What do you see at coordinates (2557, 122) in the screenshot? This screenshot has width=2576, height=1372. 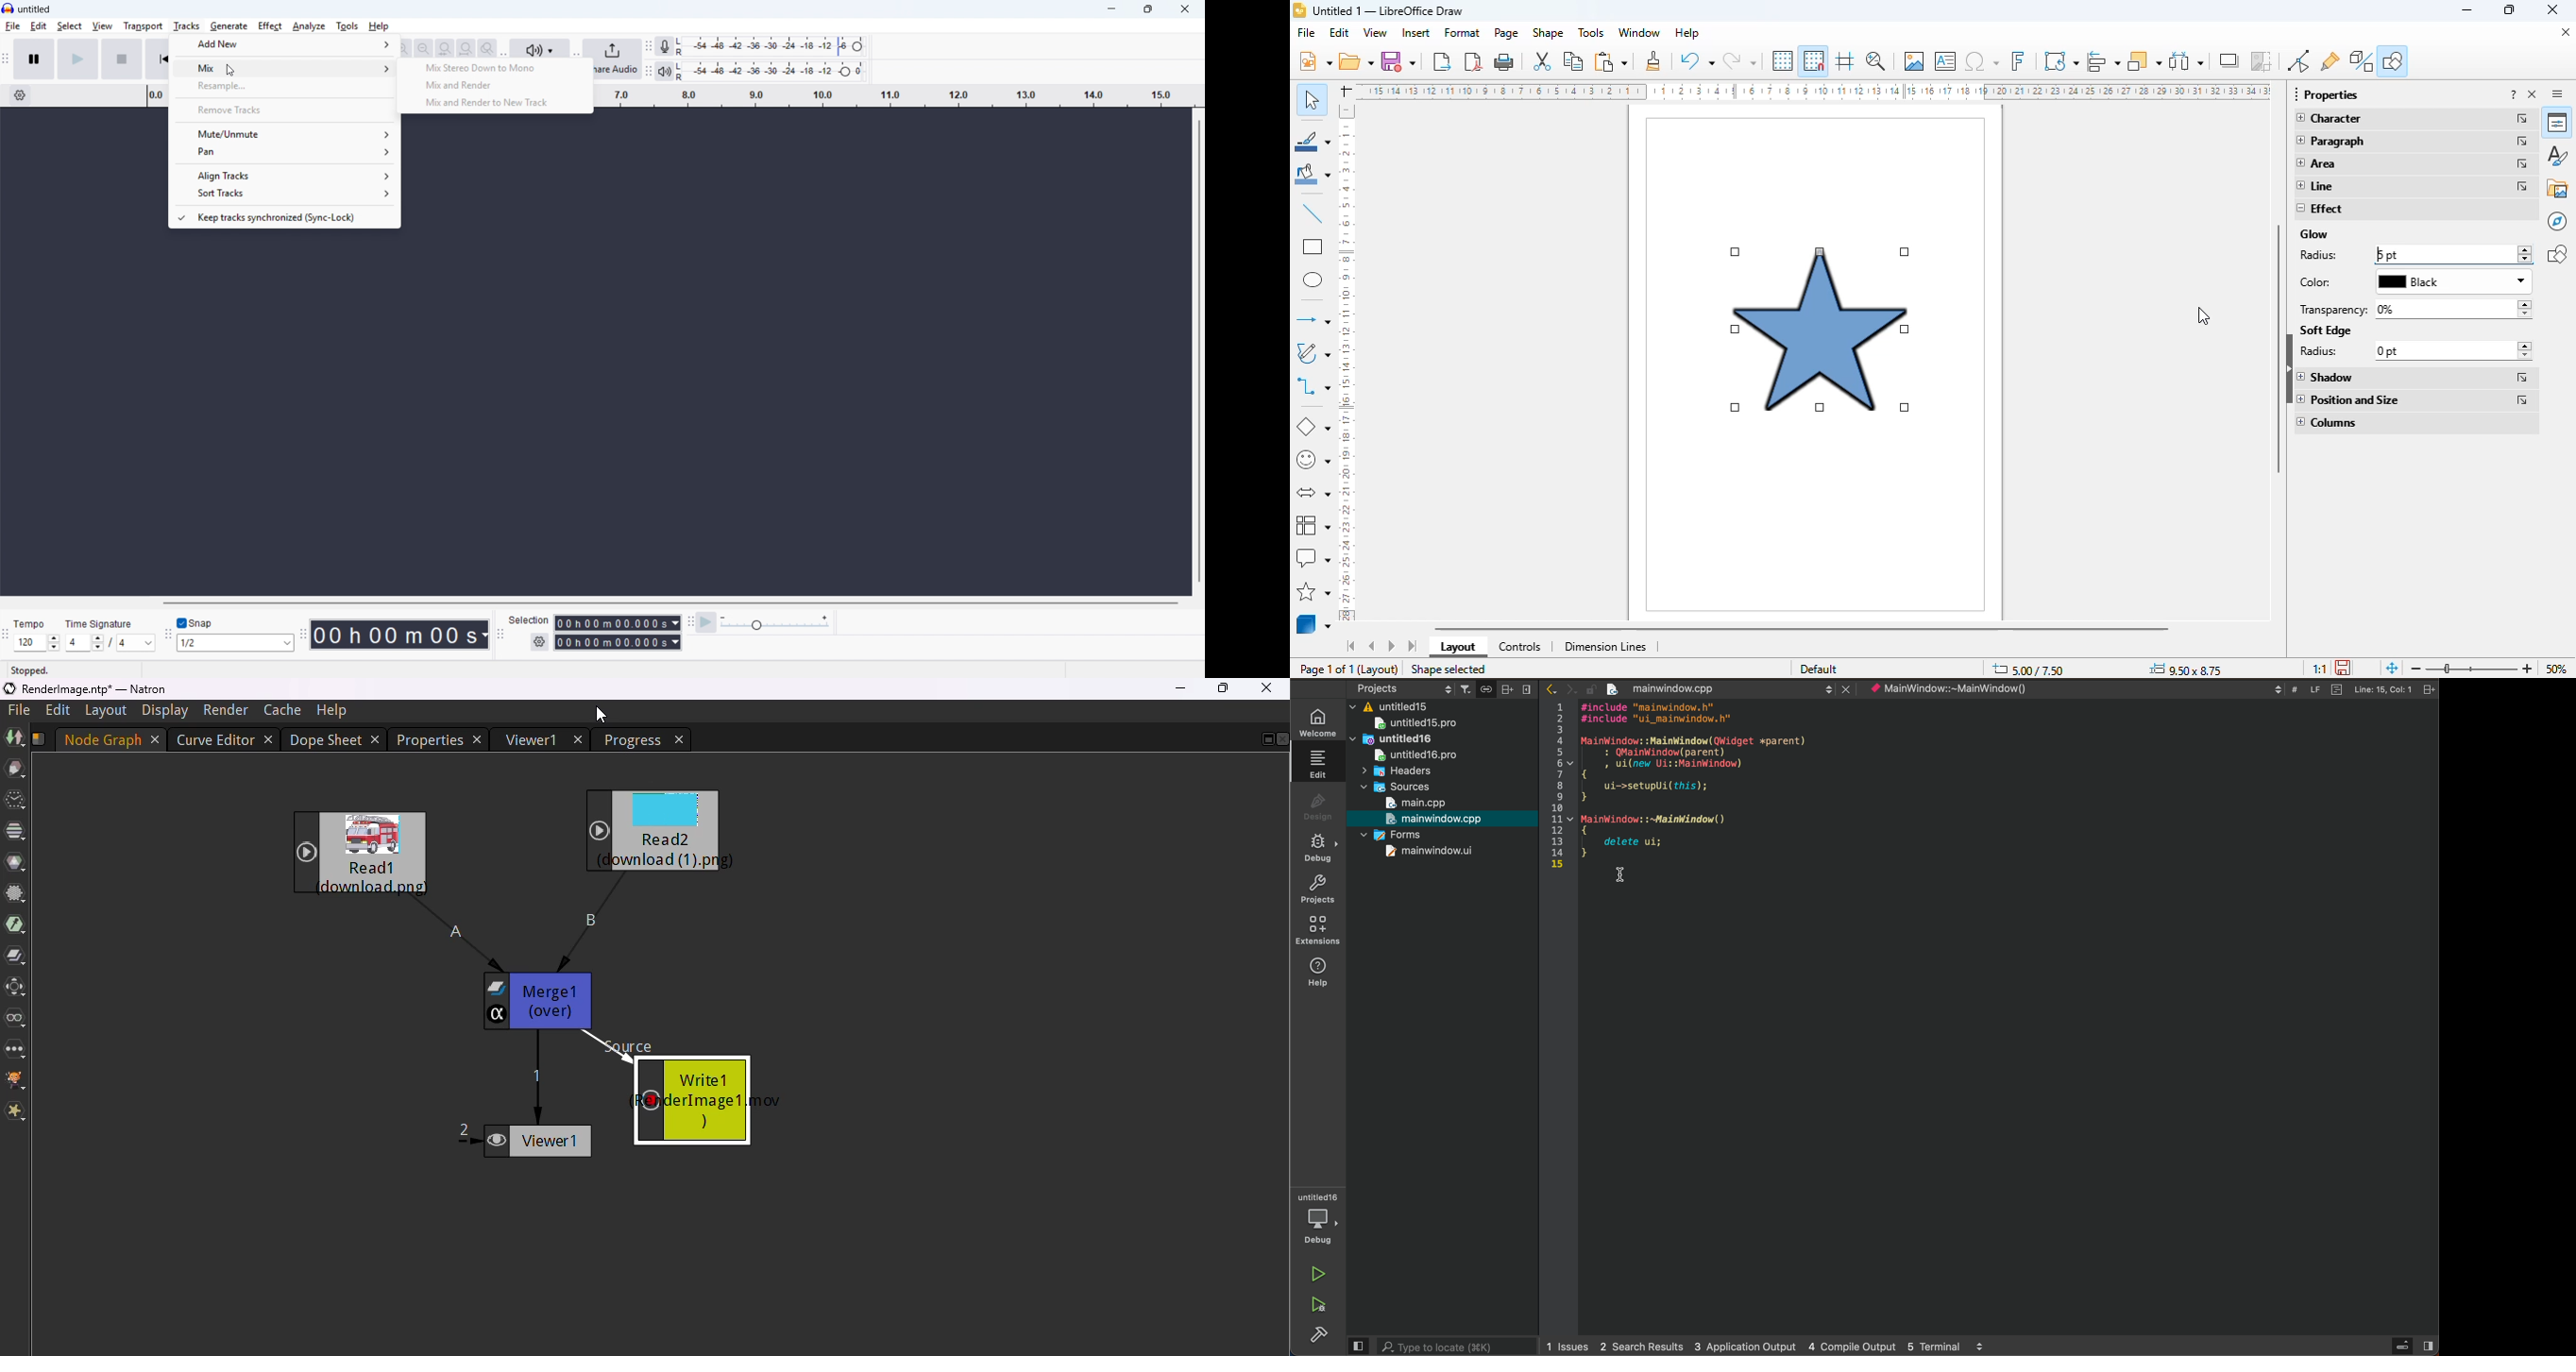 I see `properties` at bounding box center [2557, 122].